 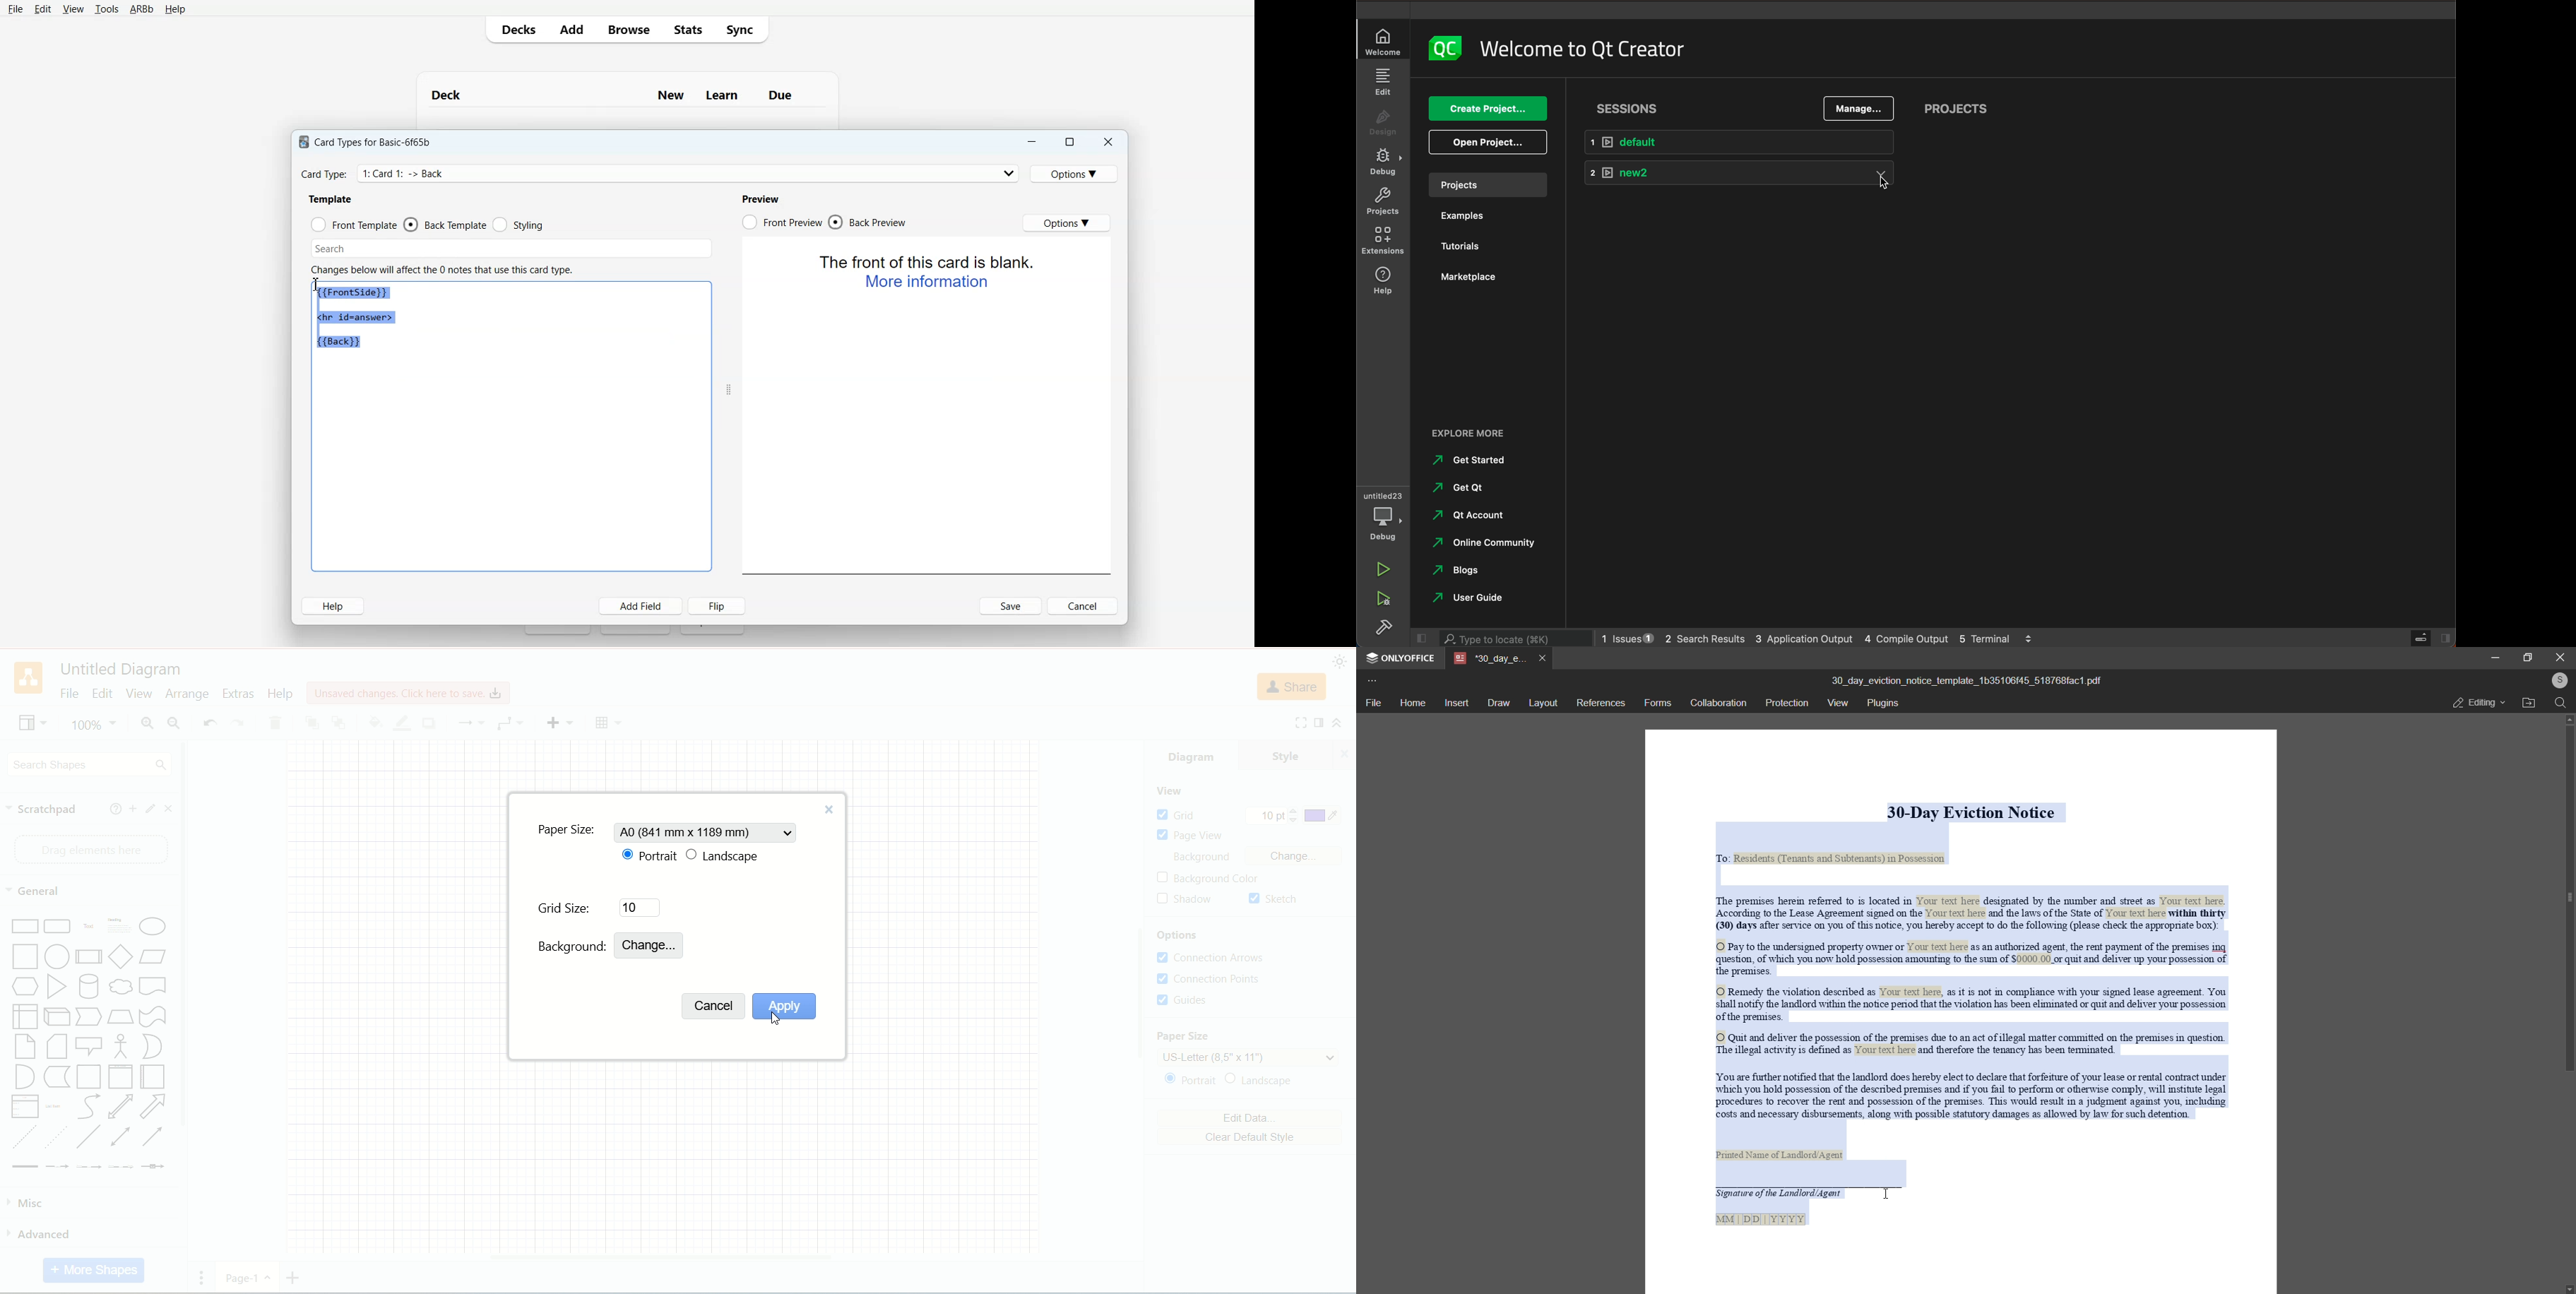 What do you see at coordinates (1493, 542) in the screenshot?
I see `online community` at bounding box center [1493, 542].